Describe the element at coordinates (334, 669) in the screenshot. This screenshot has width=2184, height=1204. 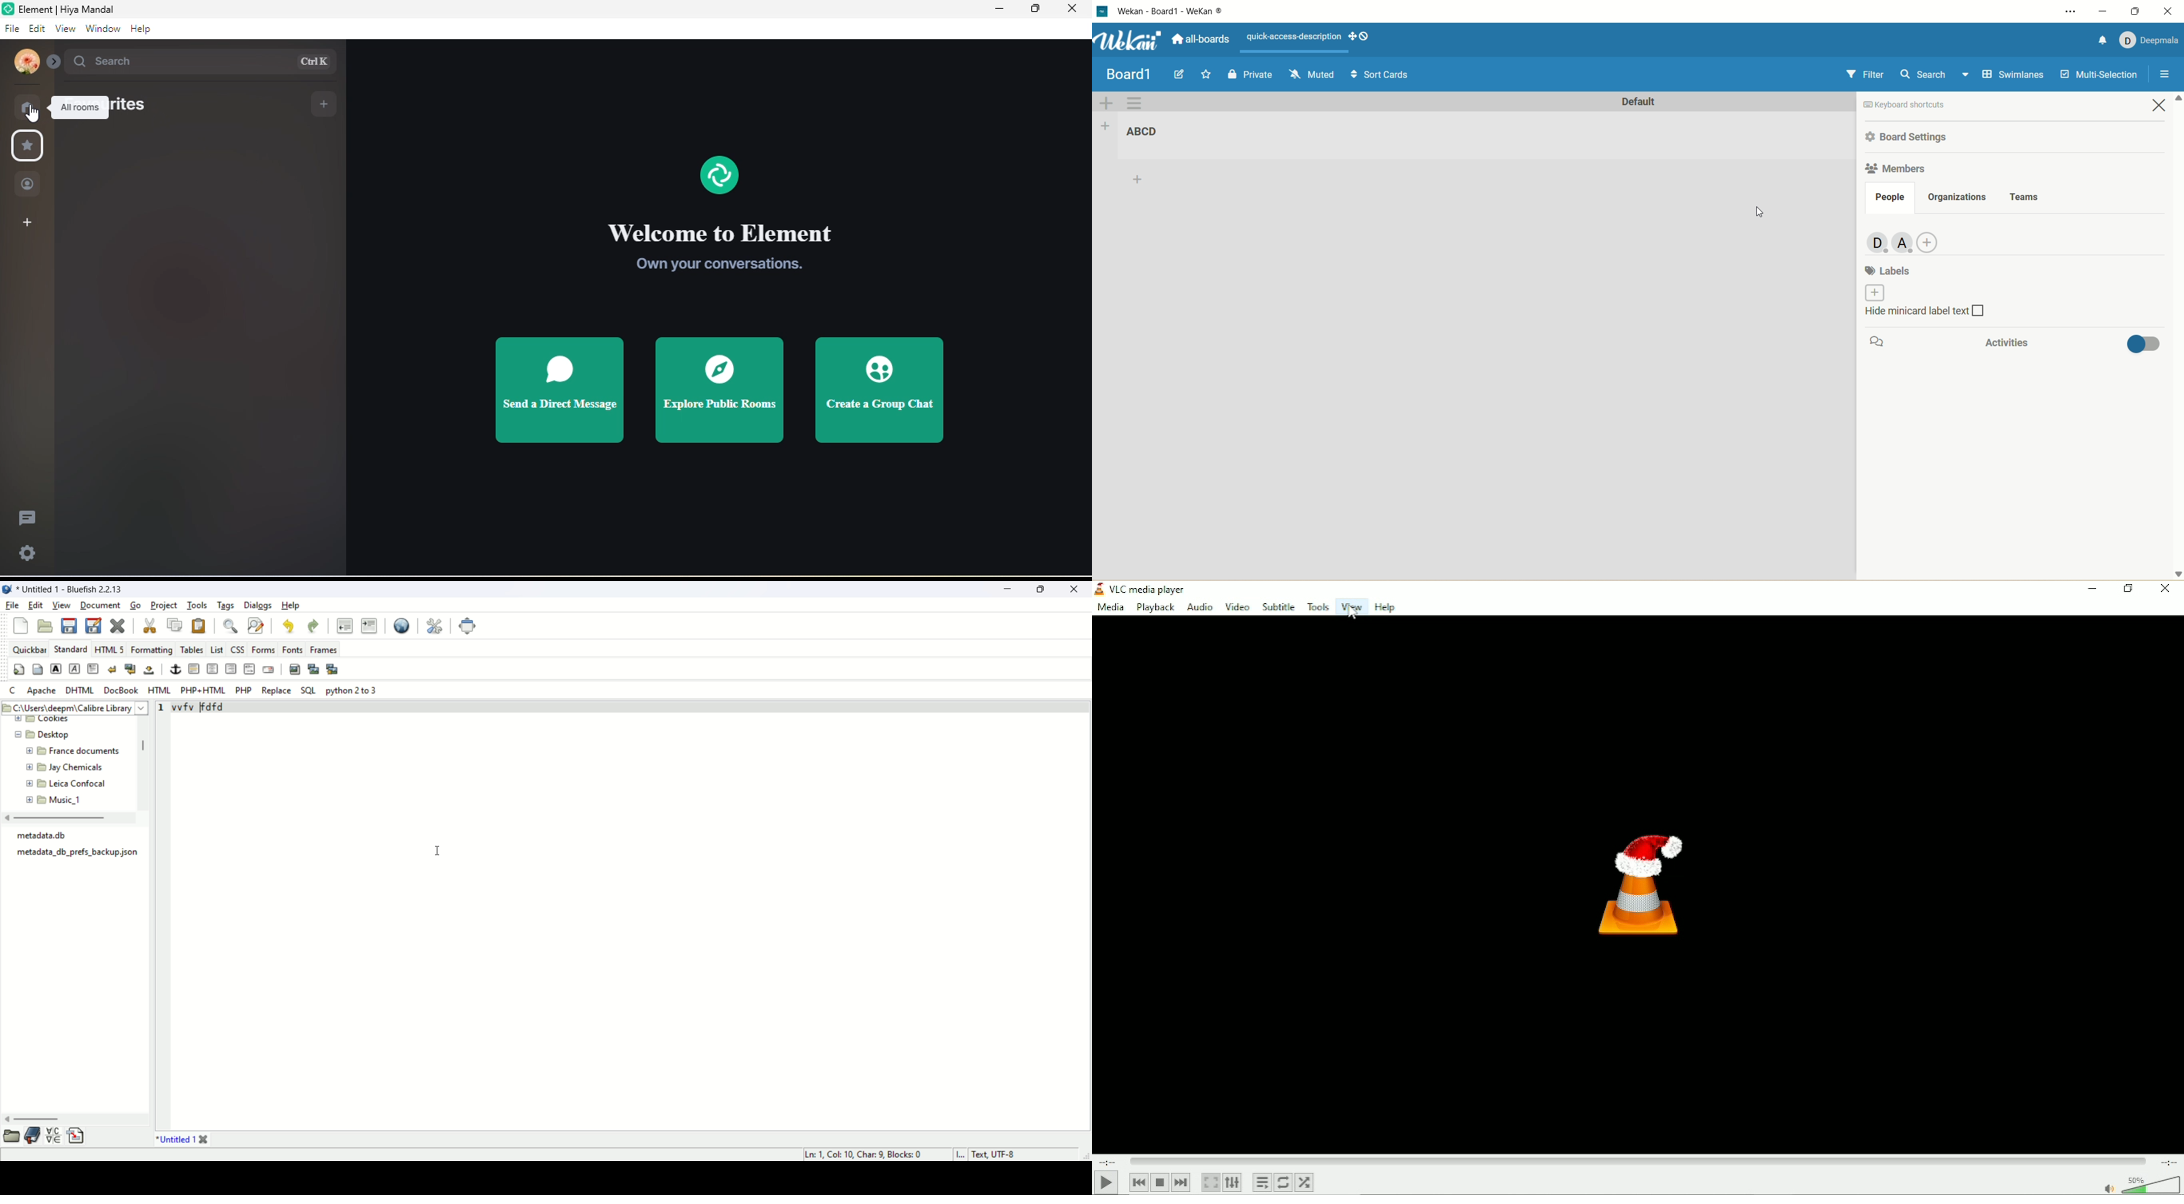
I see `multi thumbnail` at that location.